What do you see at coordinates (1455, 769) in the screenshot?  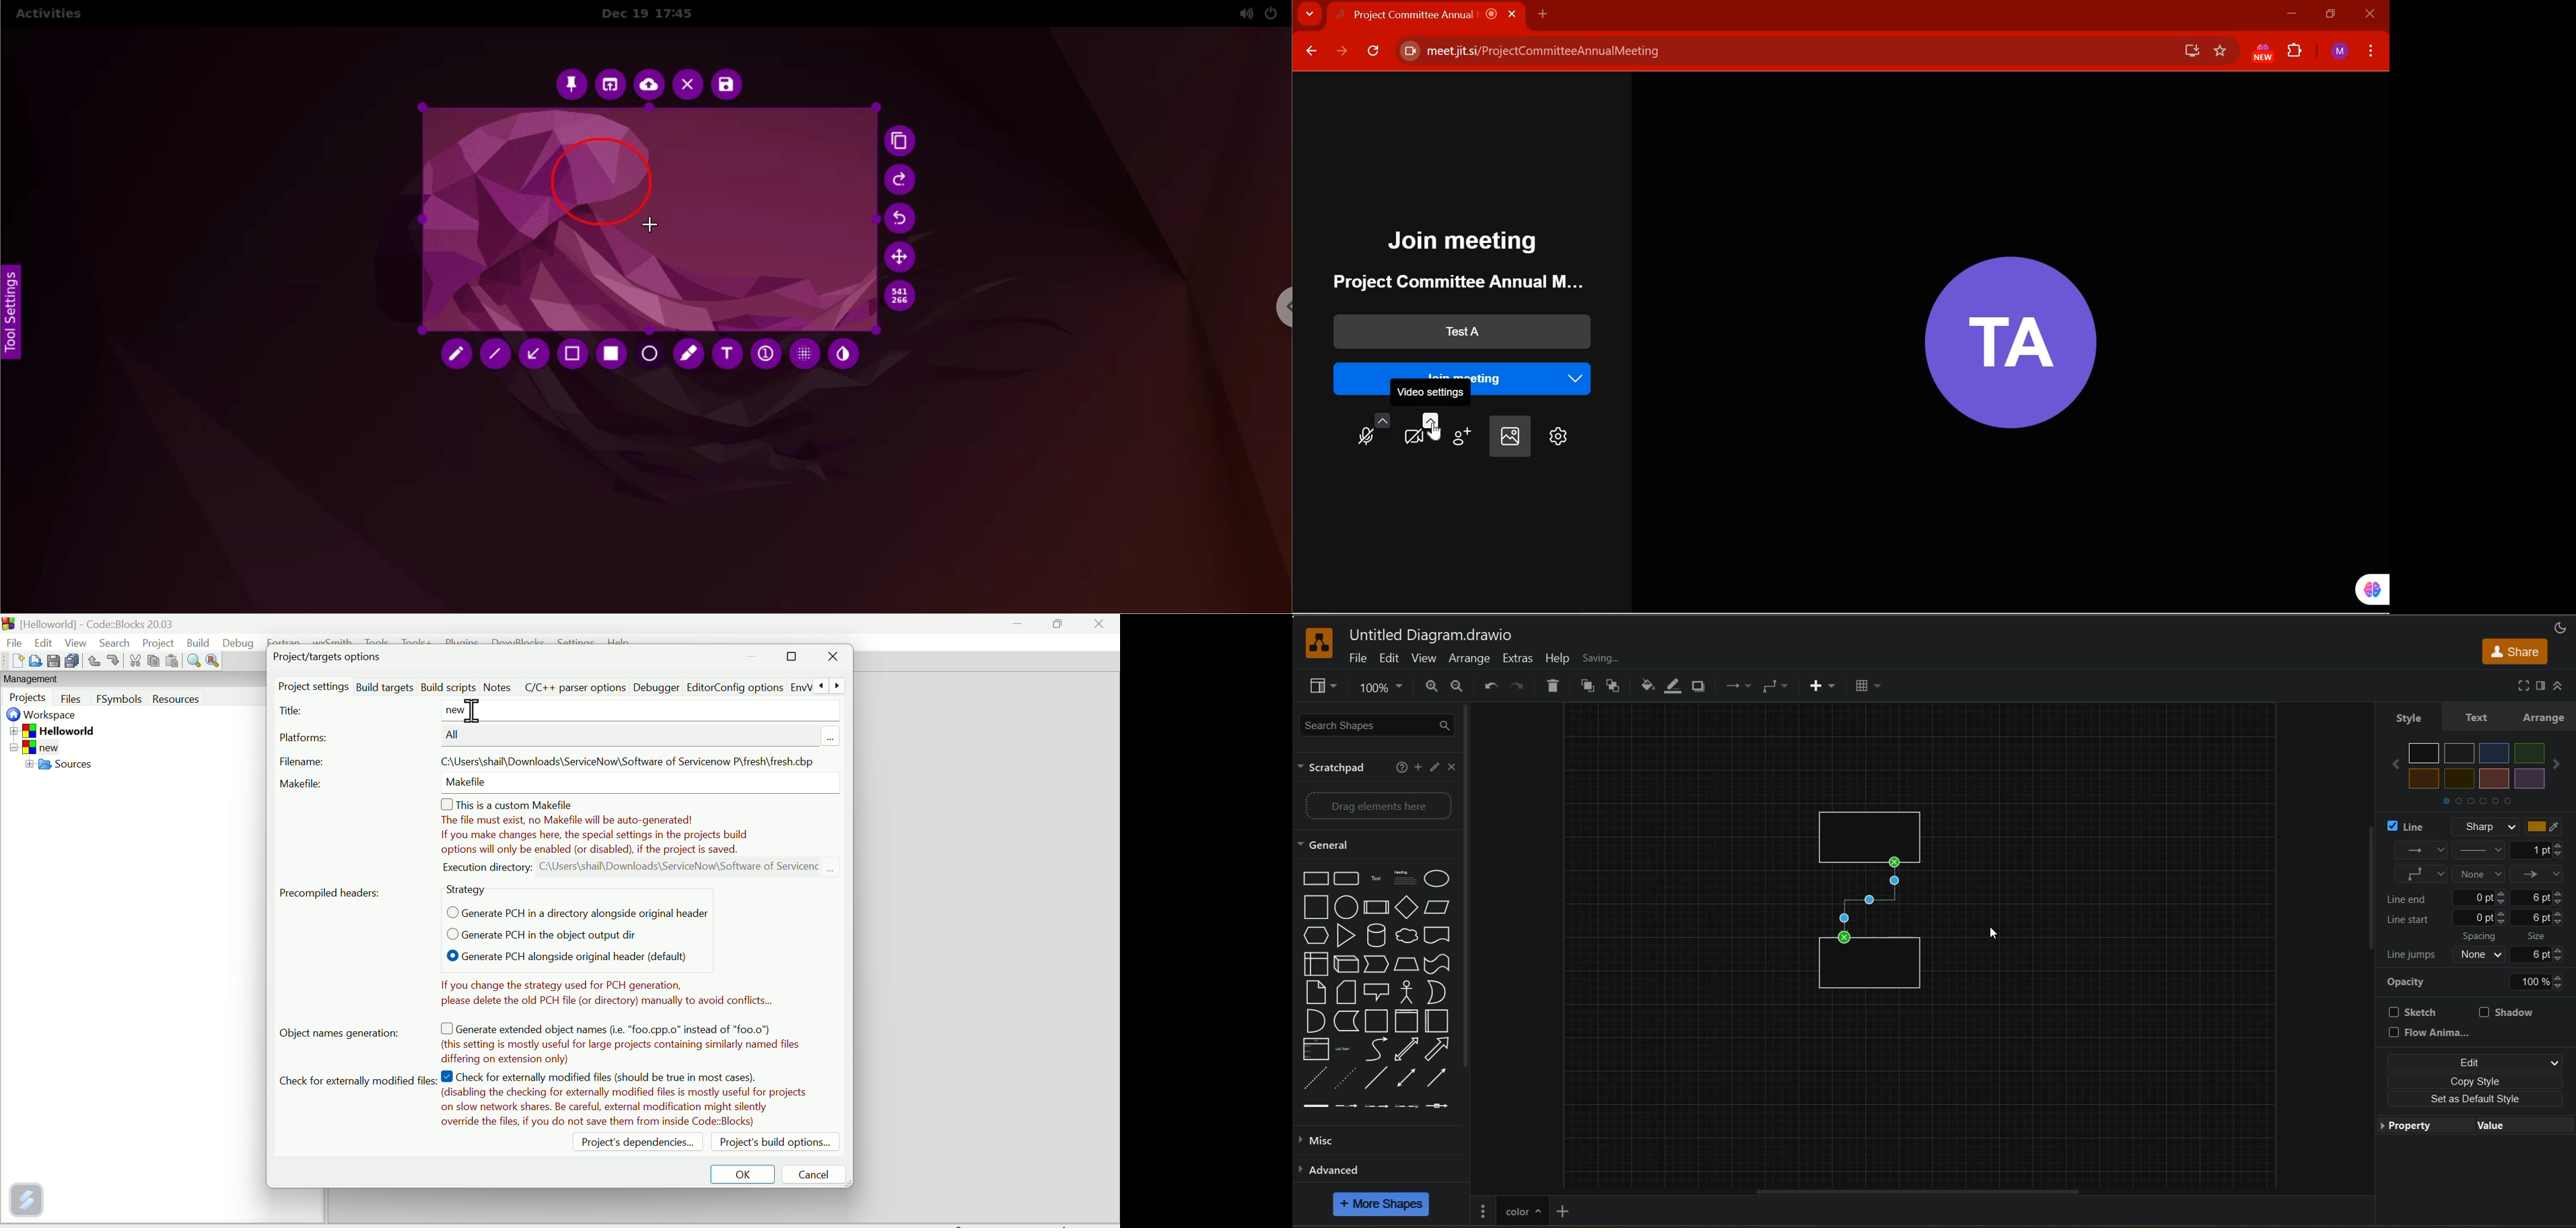 I see `close` at bounding box center [1455, 769].